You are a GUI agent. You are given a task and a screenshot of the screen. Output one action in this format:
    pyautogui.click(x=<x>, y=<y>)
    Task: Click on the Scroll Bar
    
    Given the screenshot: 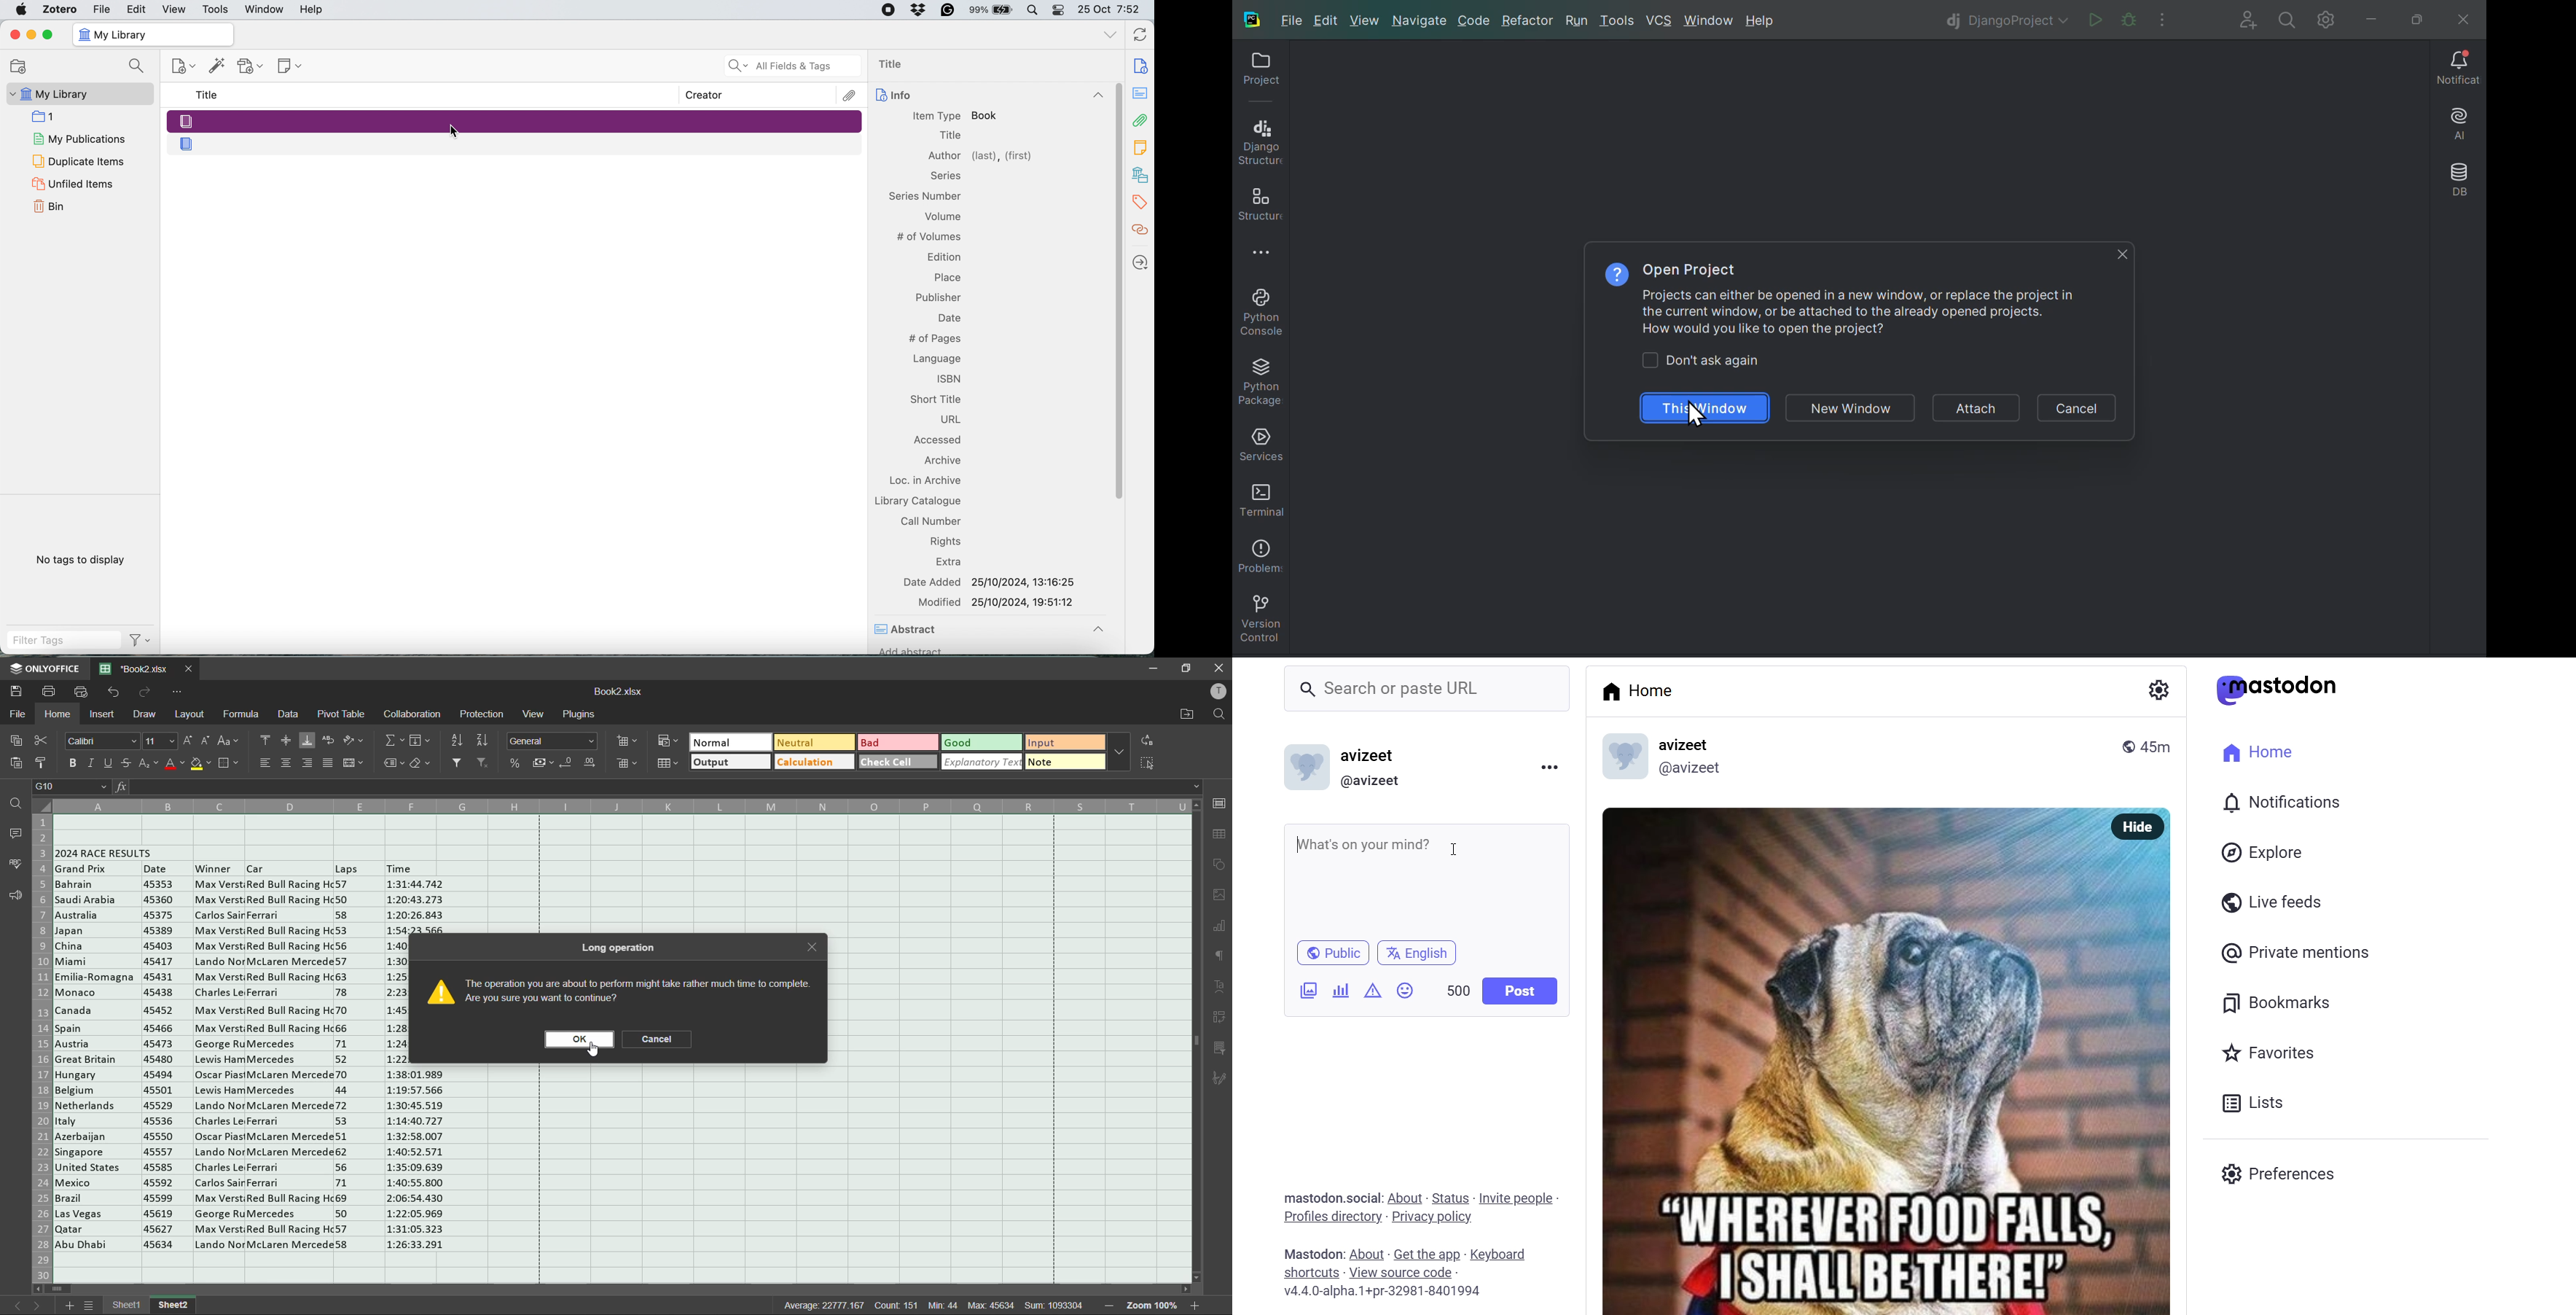 What is the action you would take?
    pyautogui.click(x=1117, y=346)
    